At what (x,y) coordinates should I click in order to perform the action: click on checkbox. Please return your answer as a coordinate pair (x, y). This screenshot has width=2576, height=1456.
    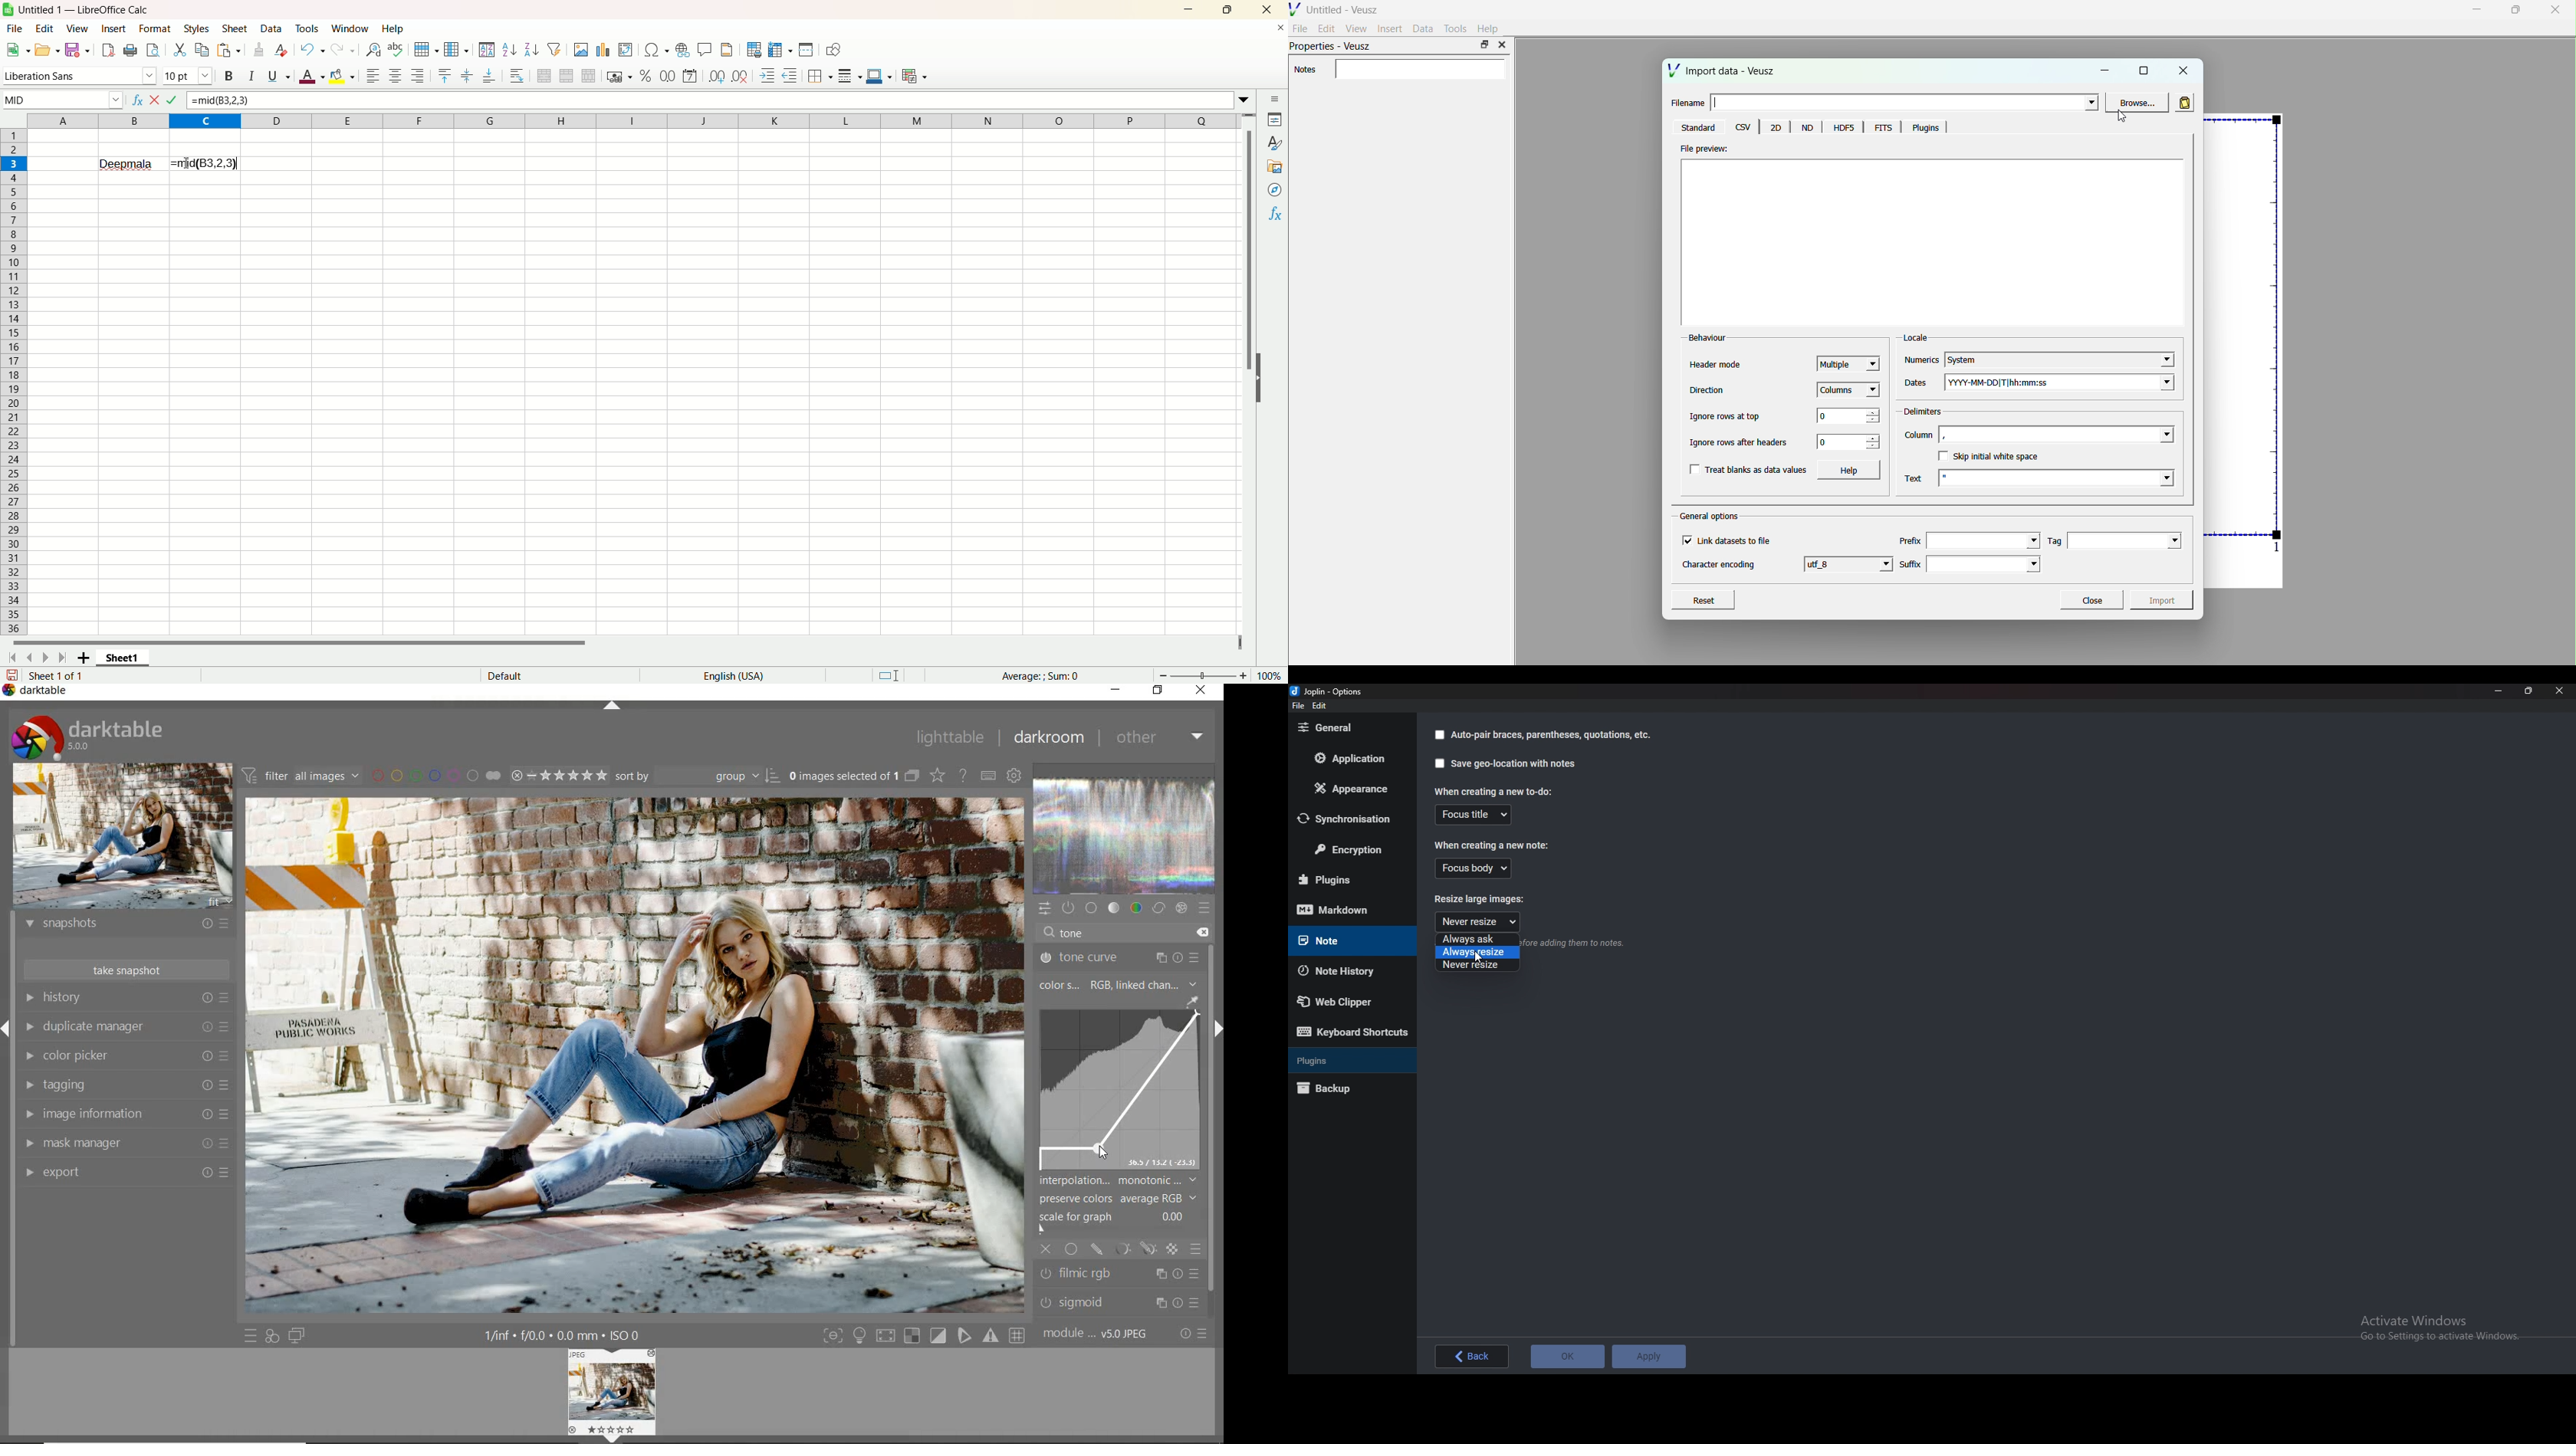
    Looking at the image, I should click on (1942, 456).